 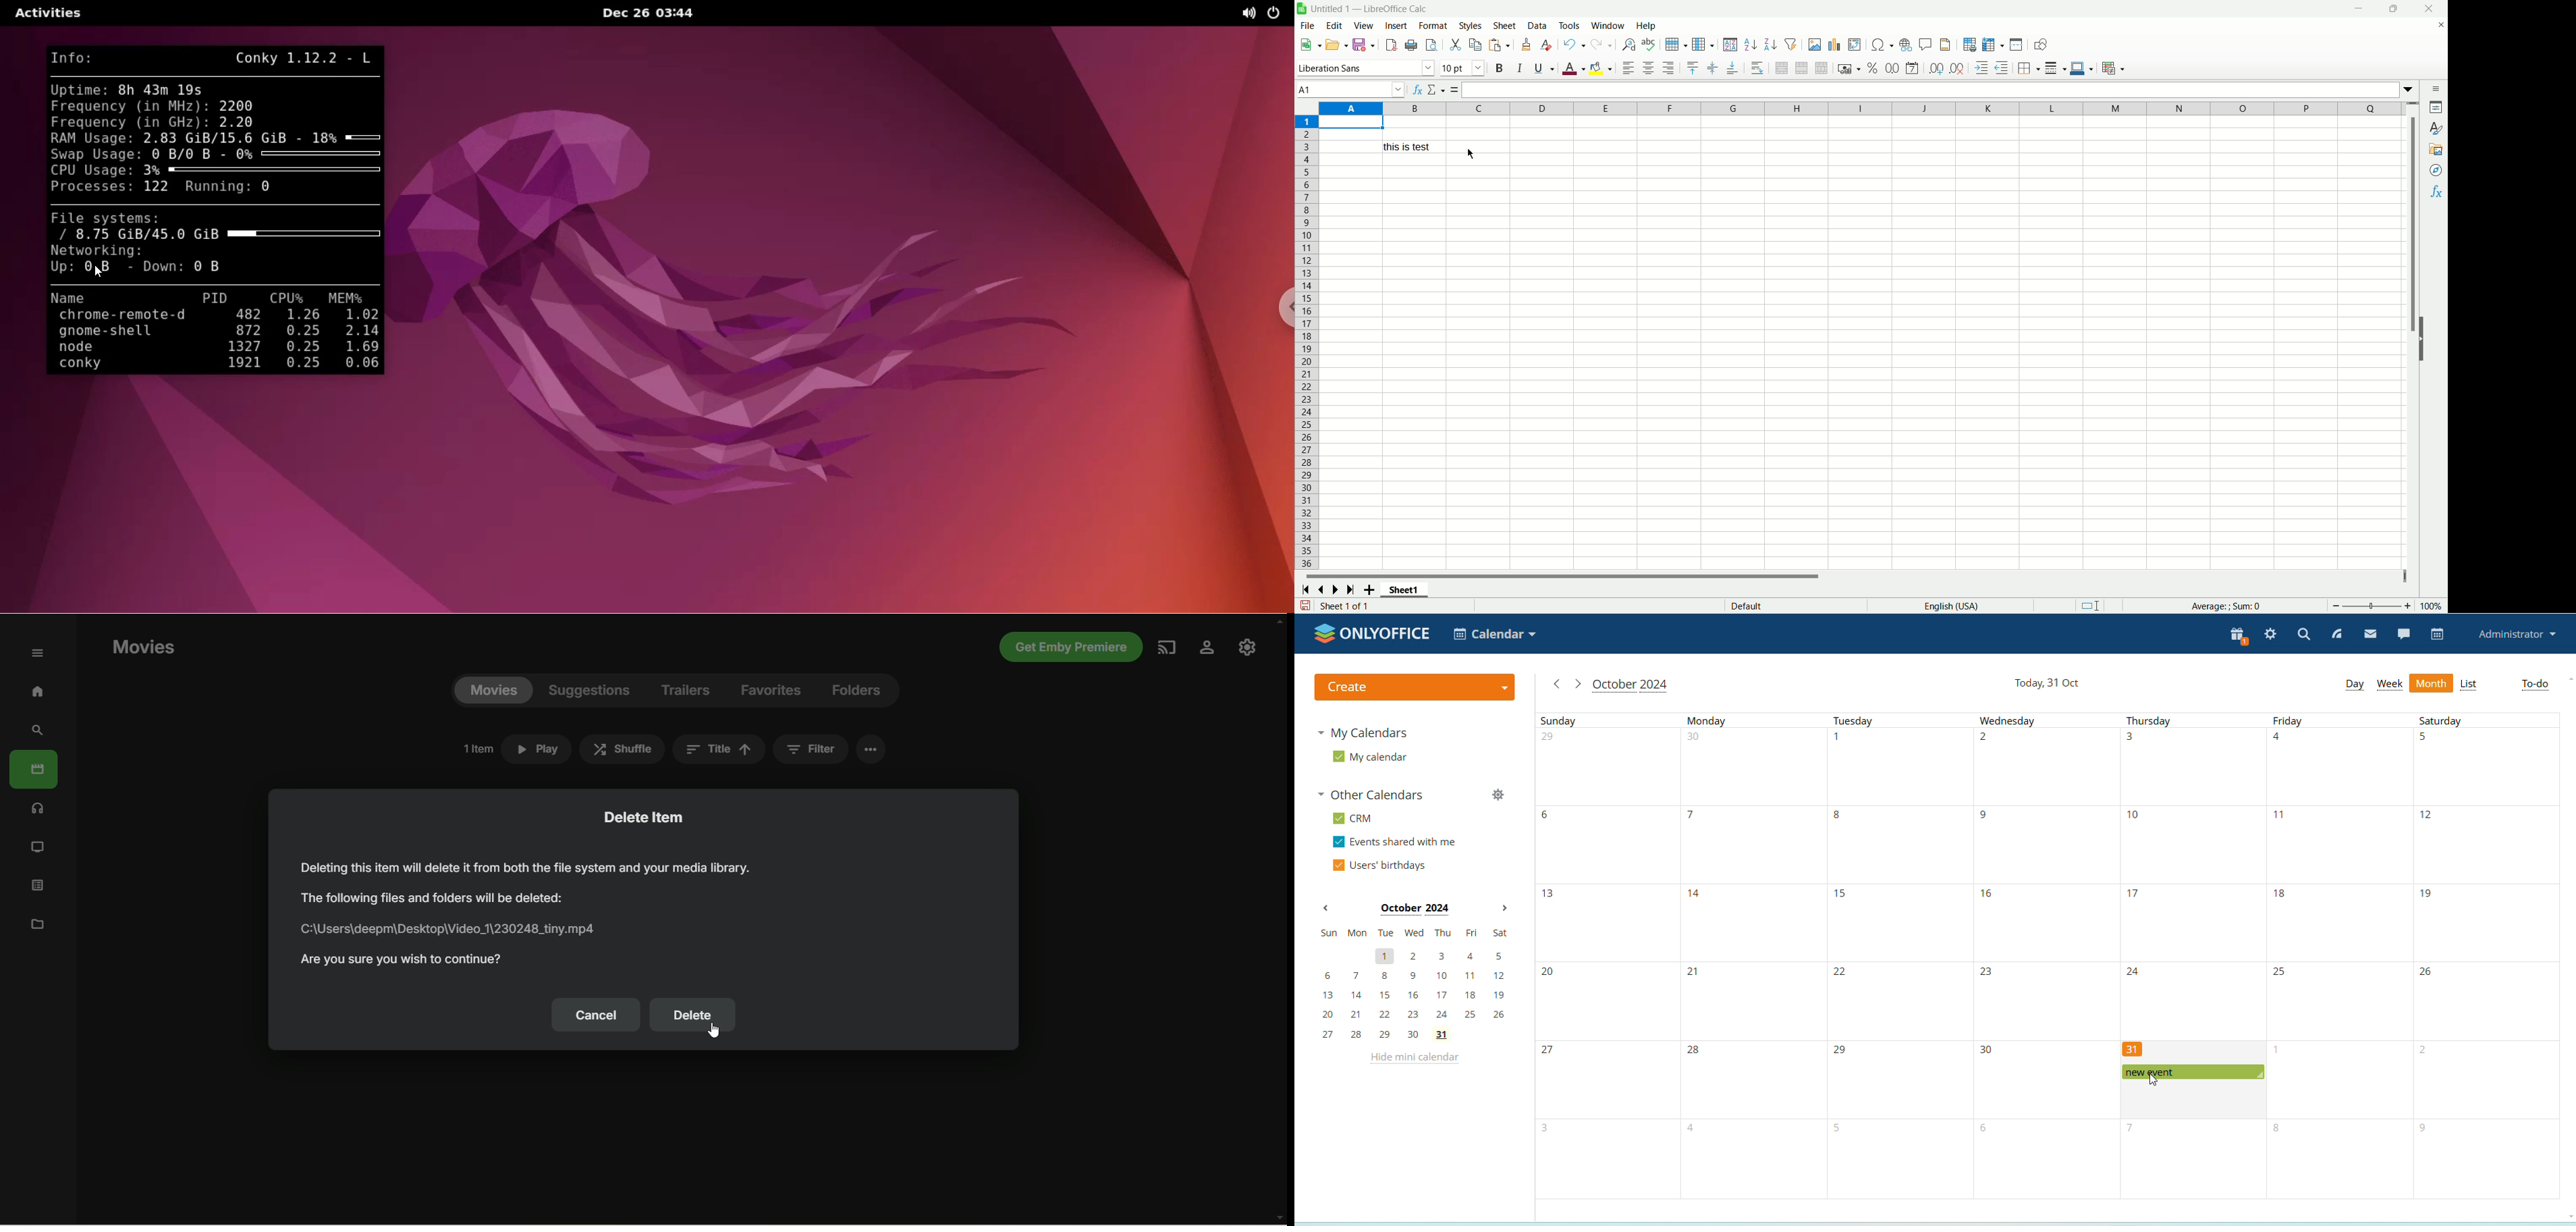 What do you see at coordinates (2438, 90) in the screenshot?
I see `siderbar settings` at bounding box center [2438, 90].